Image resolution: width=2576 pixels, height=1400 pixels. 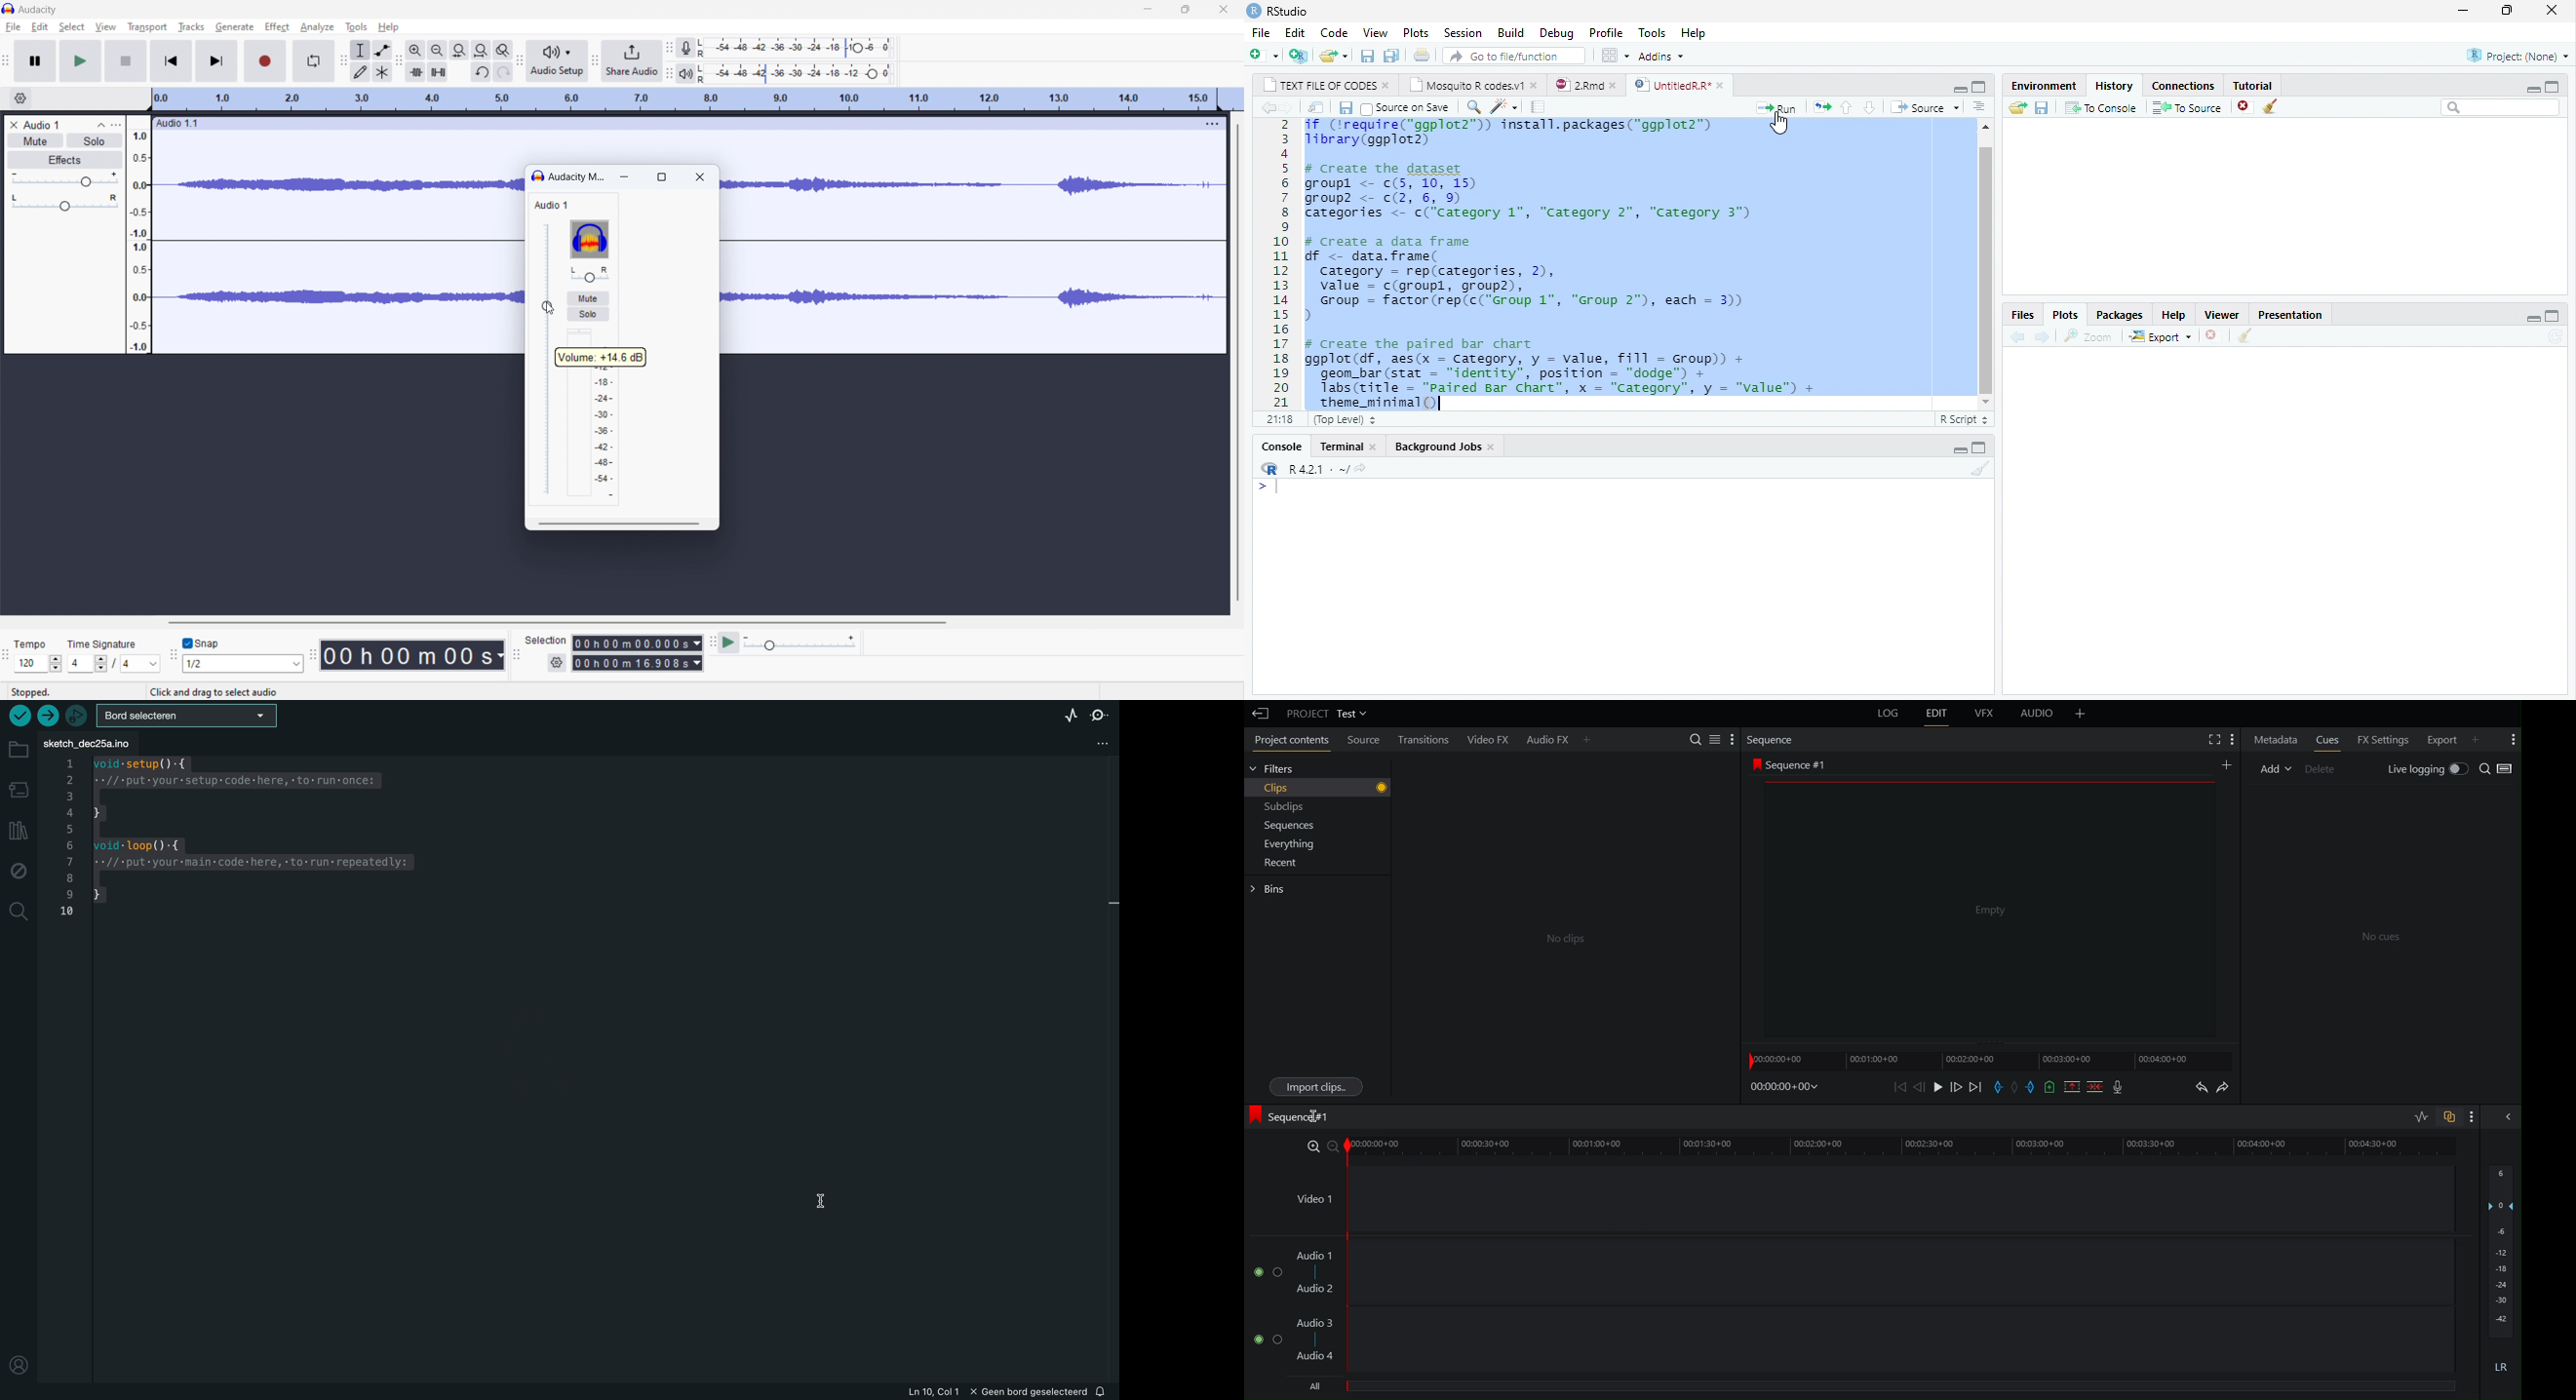 What do you see at coordinates (2079, 713) in the screenshot?
I see `Add` at bounding box center [2079, 713].